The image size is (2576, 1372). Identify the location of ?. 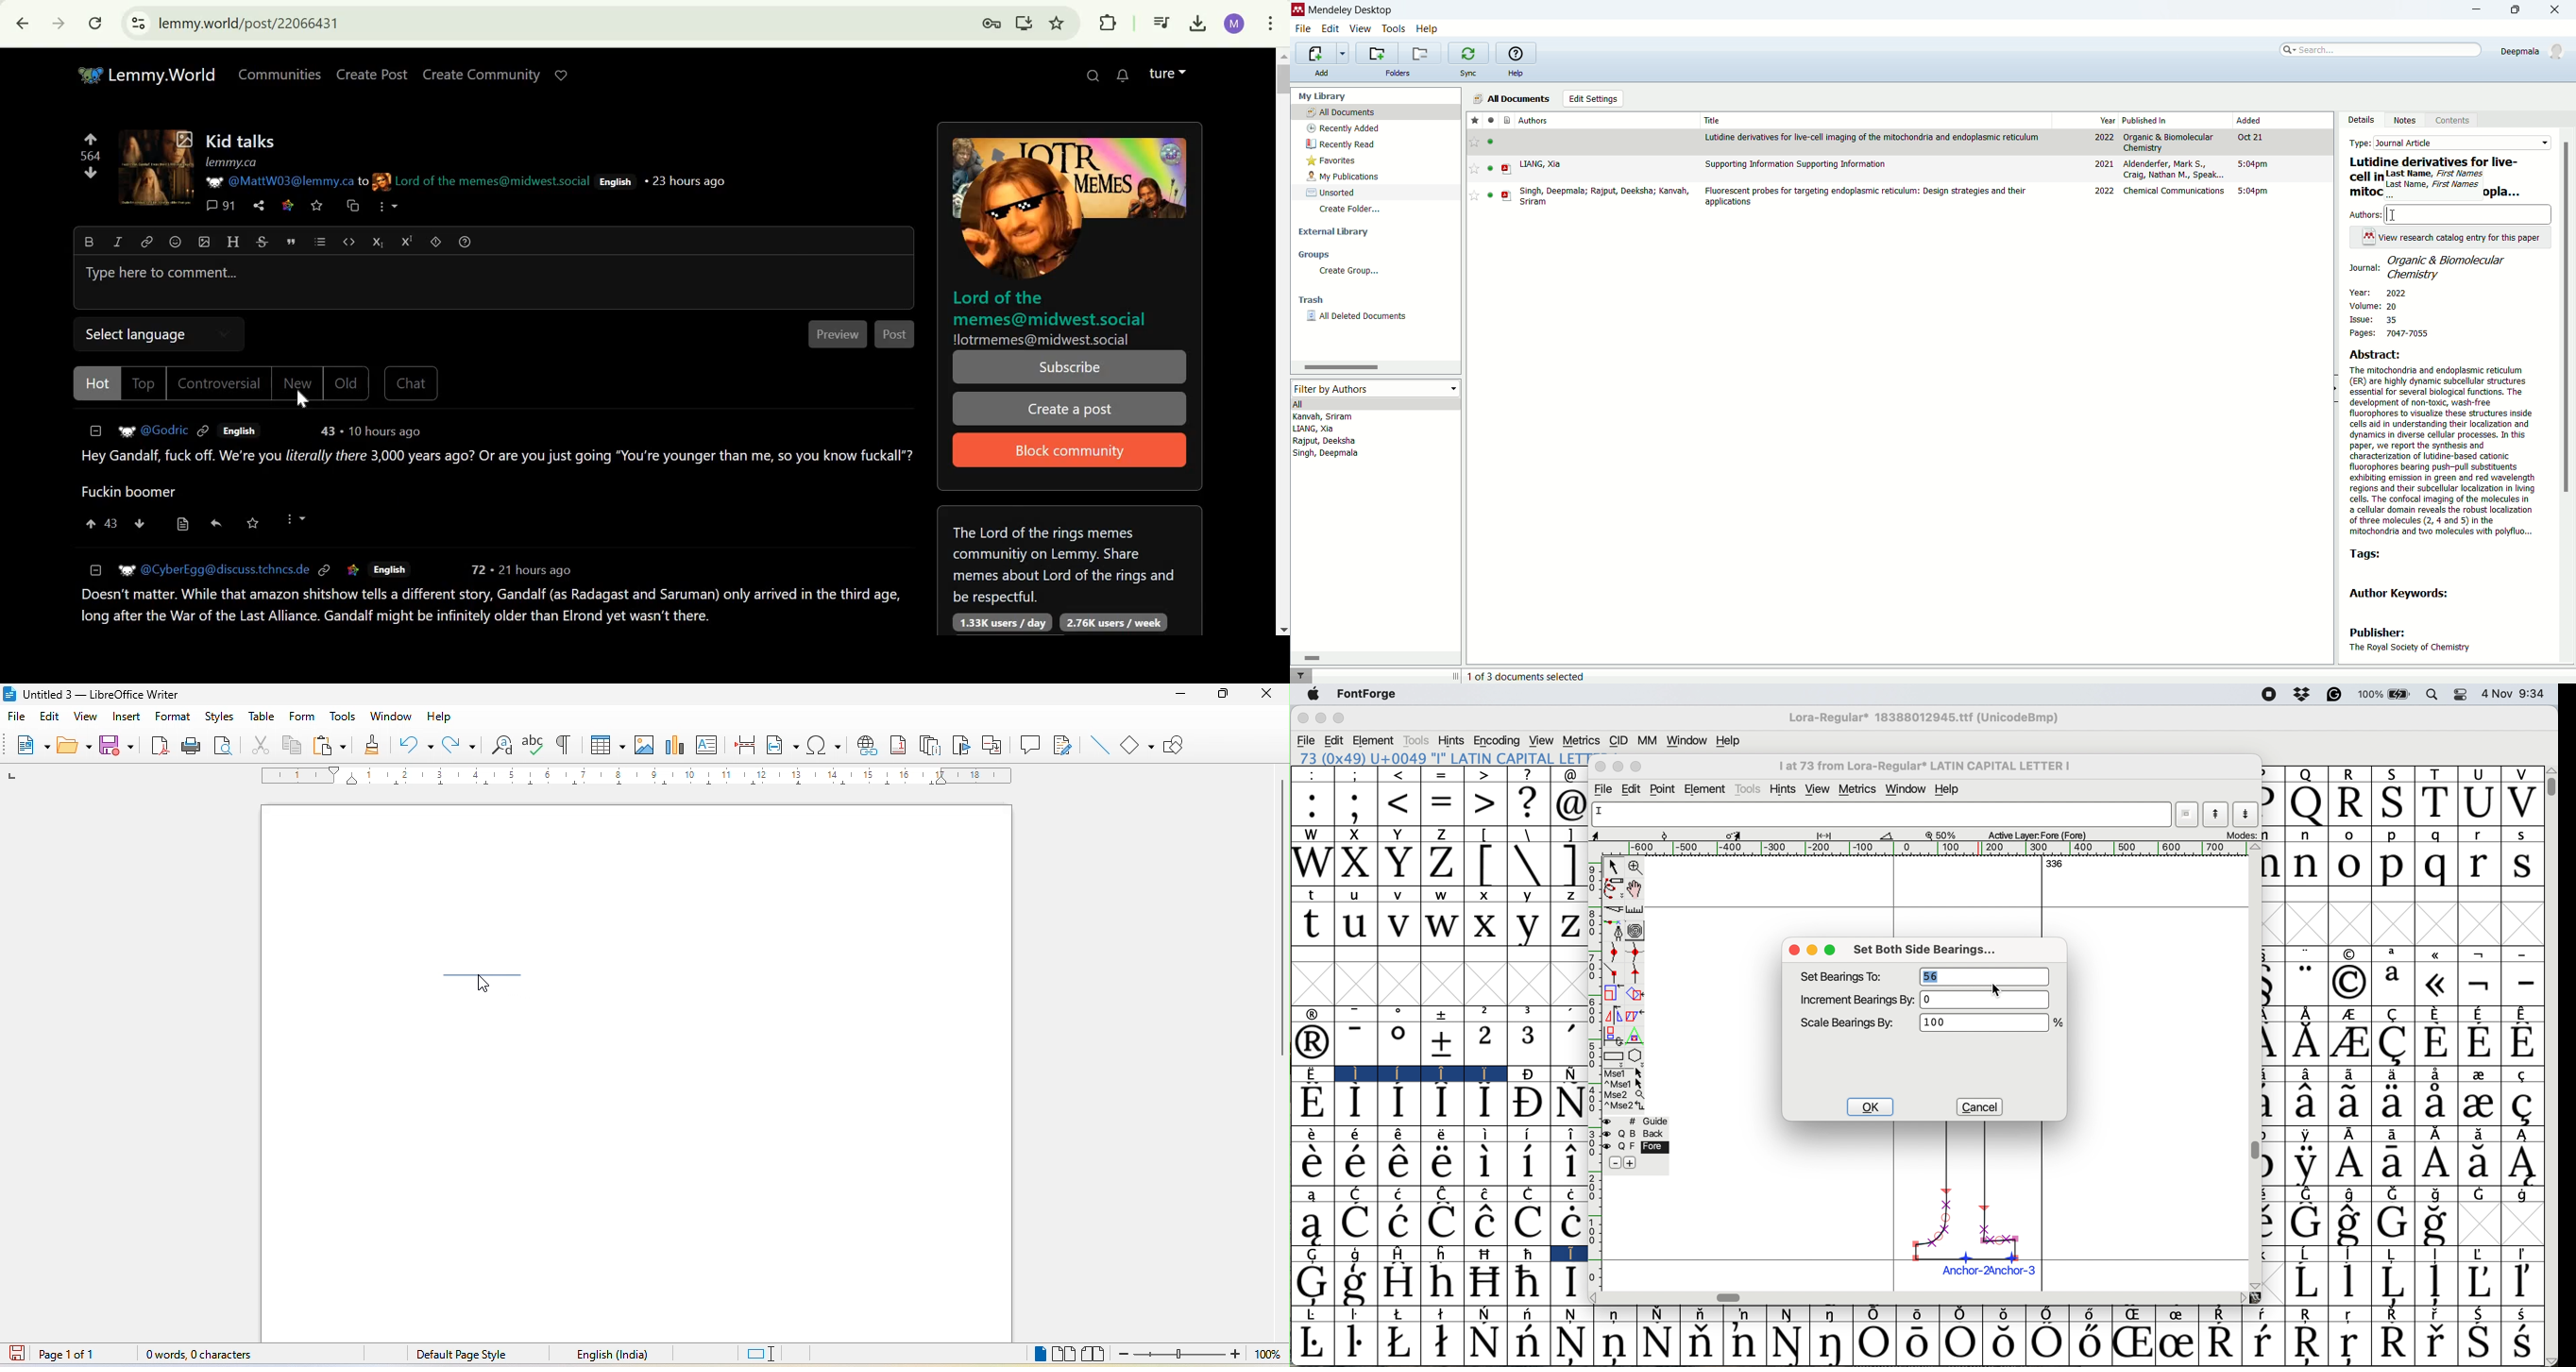
(1528, 803).